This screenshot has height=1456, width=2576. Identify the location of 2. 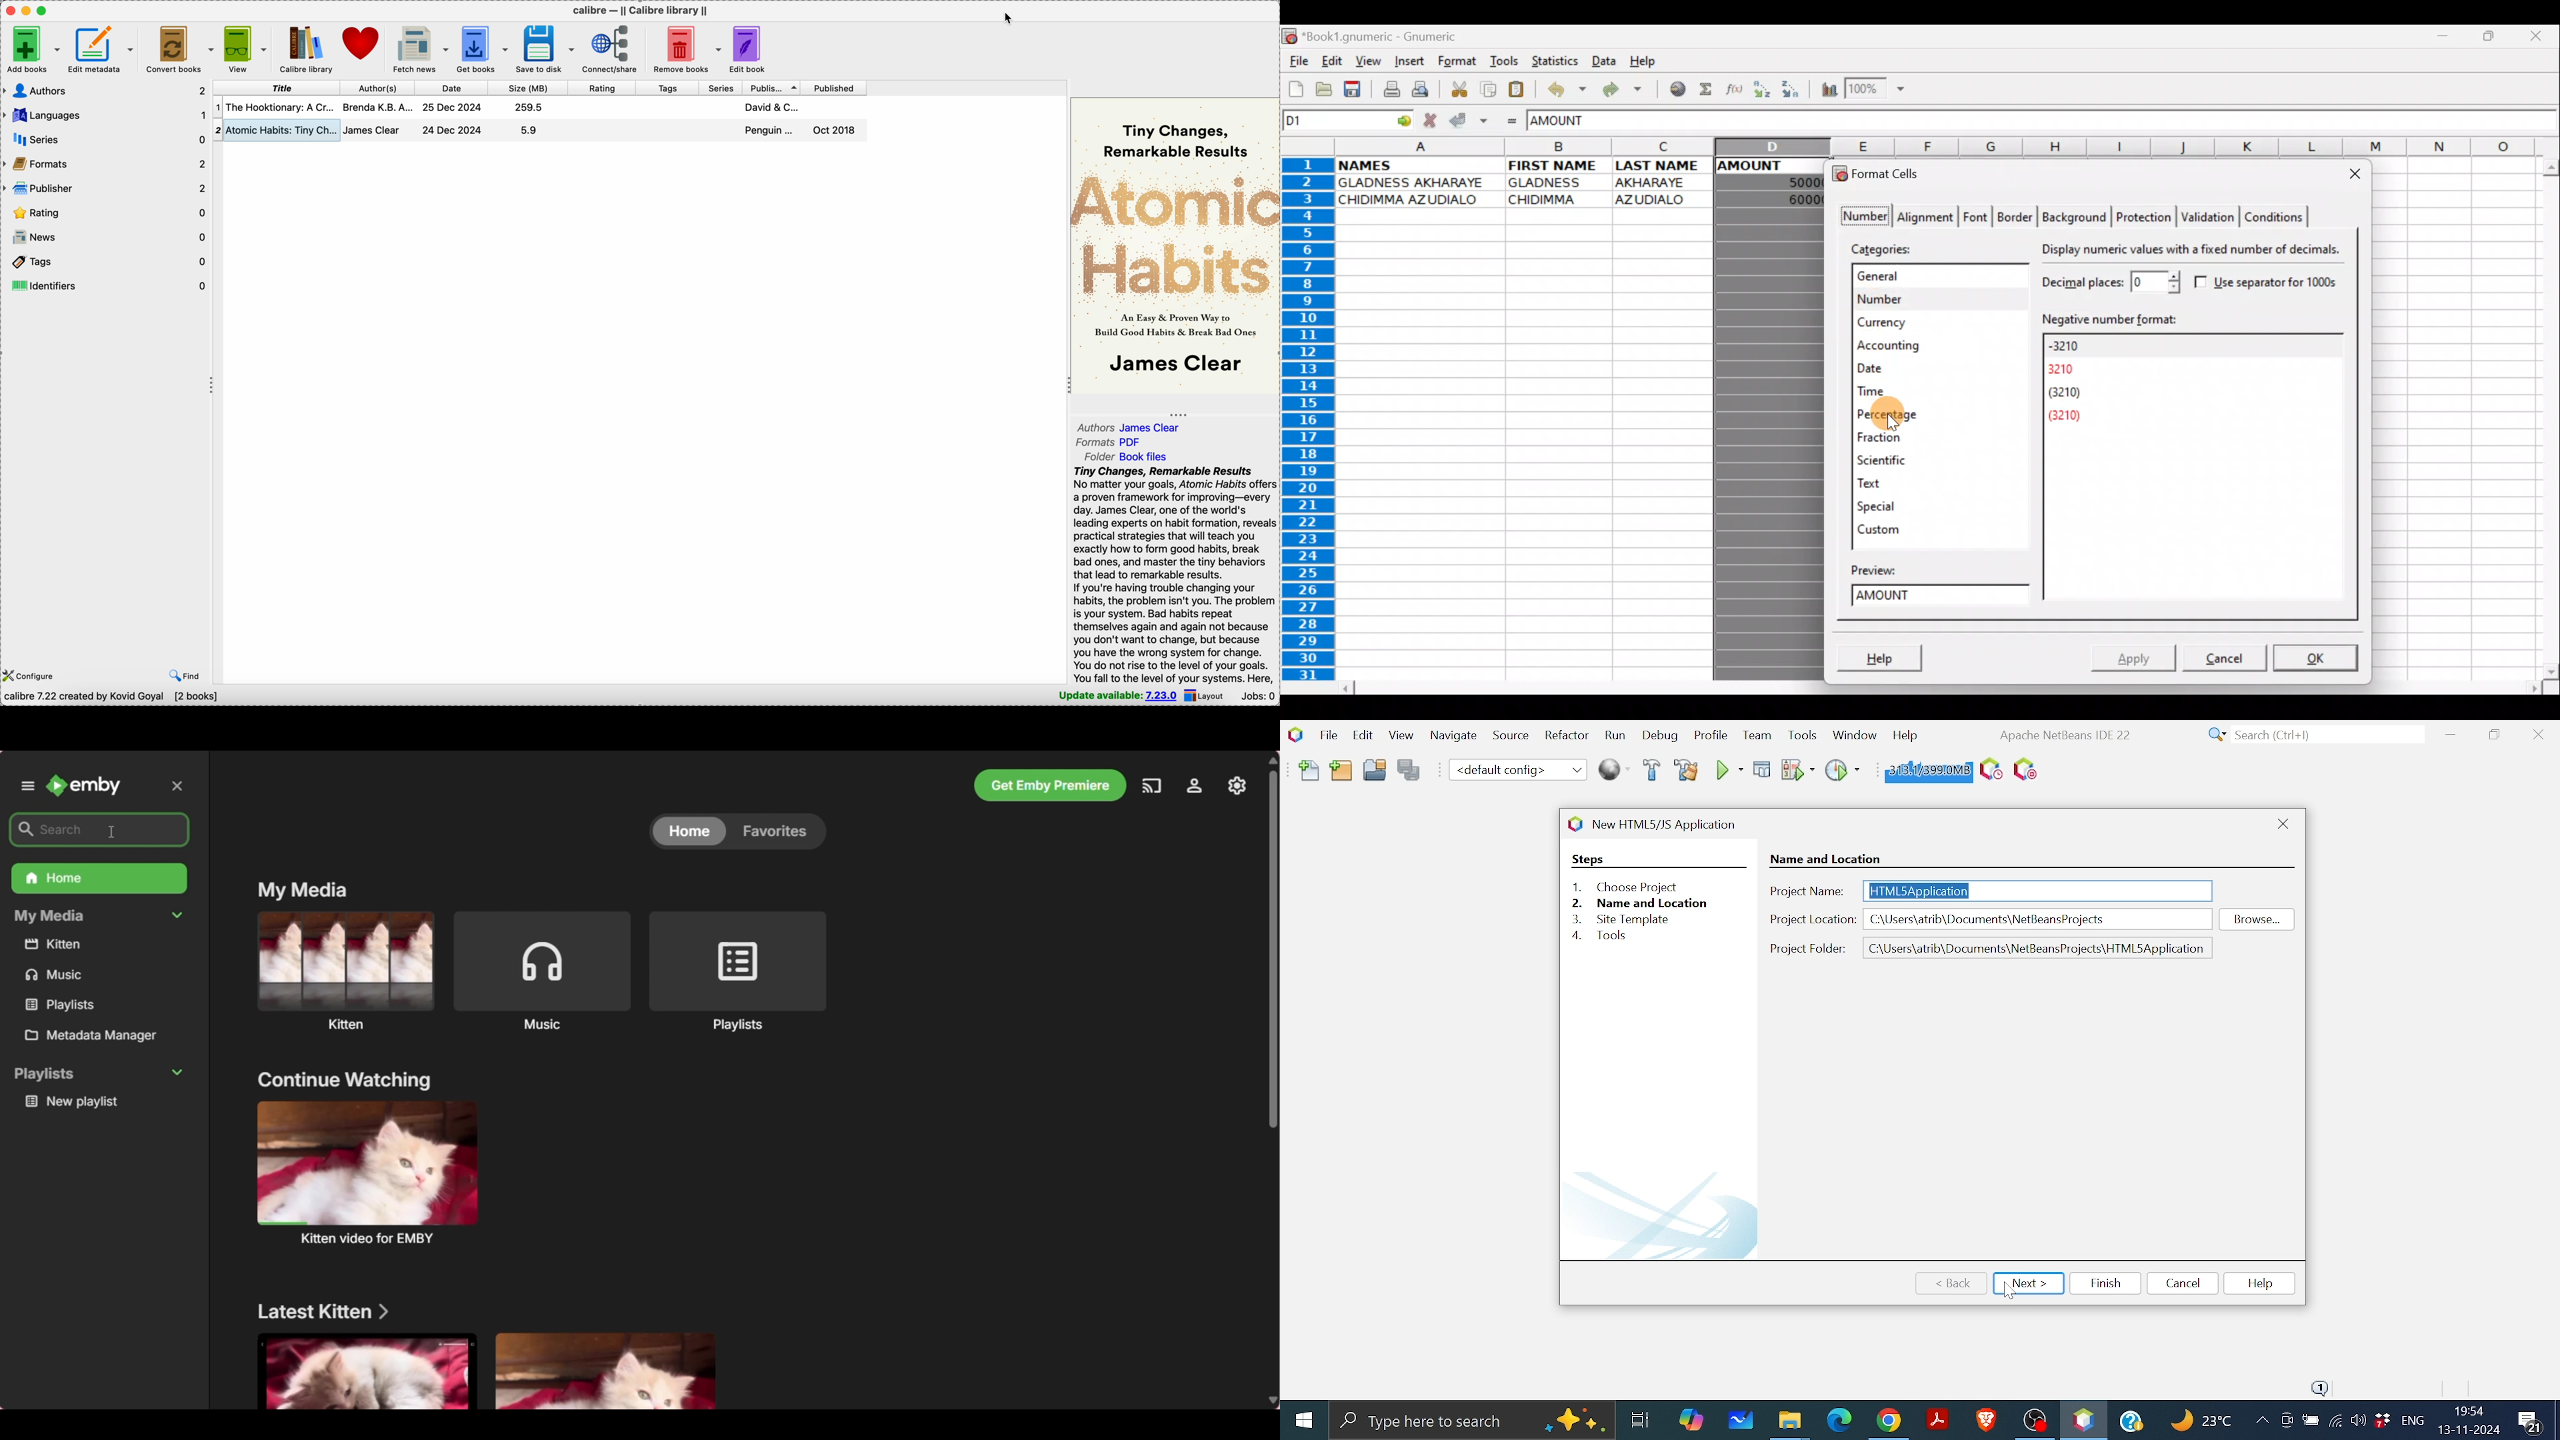
(219, 131).